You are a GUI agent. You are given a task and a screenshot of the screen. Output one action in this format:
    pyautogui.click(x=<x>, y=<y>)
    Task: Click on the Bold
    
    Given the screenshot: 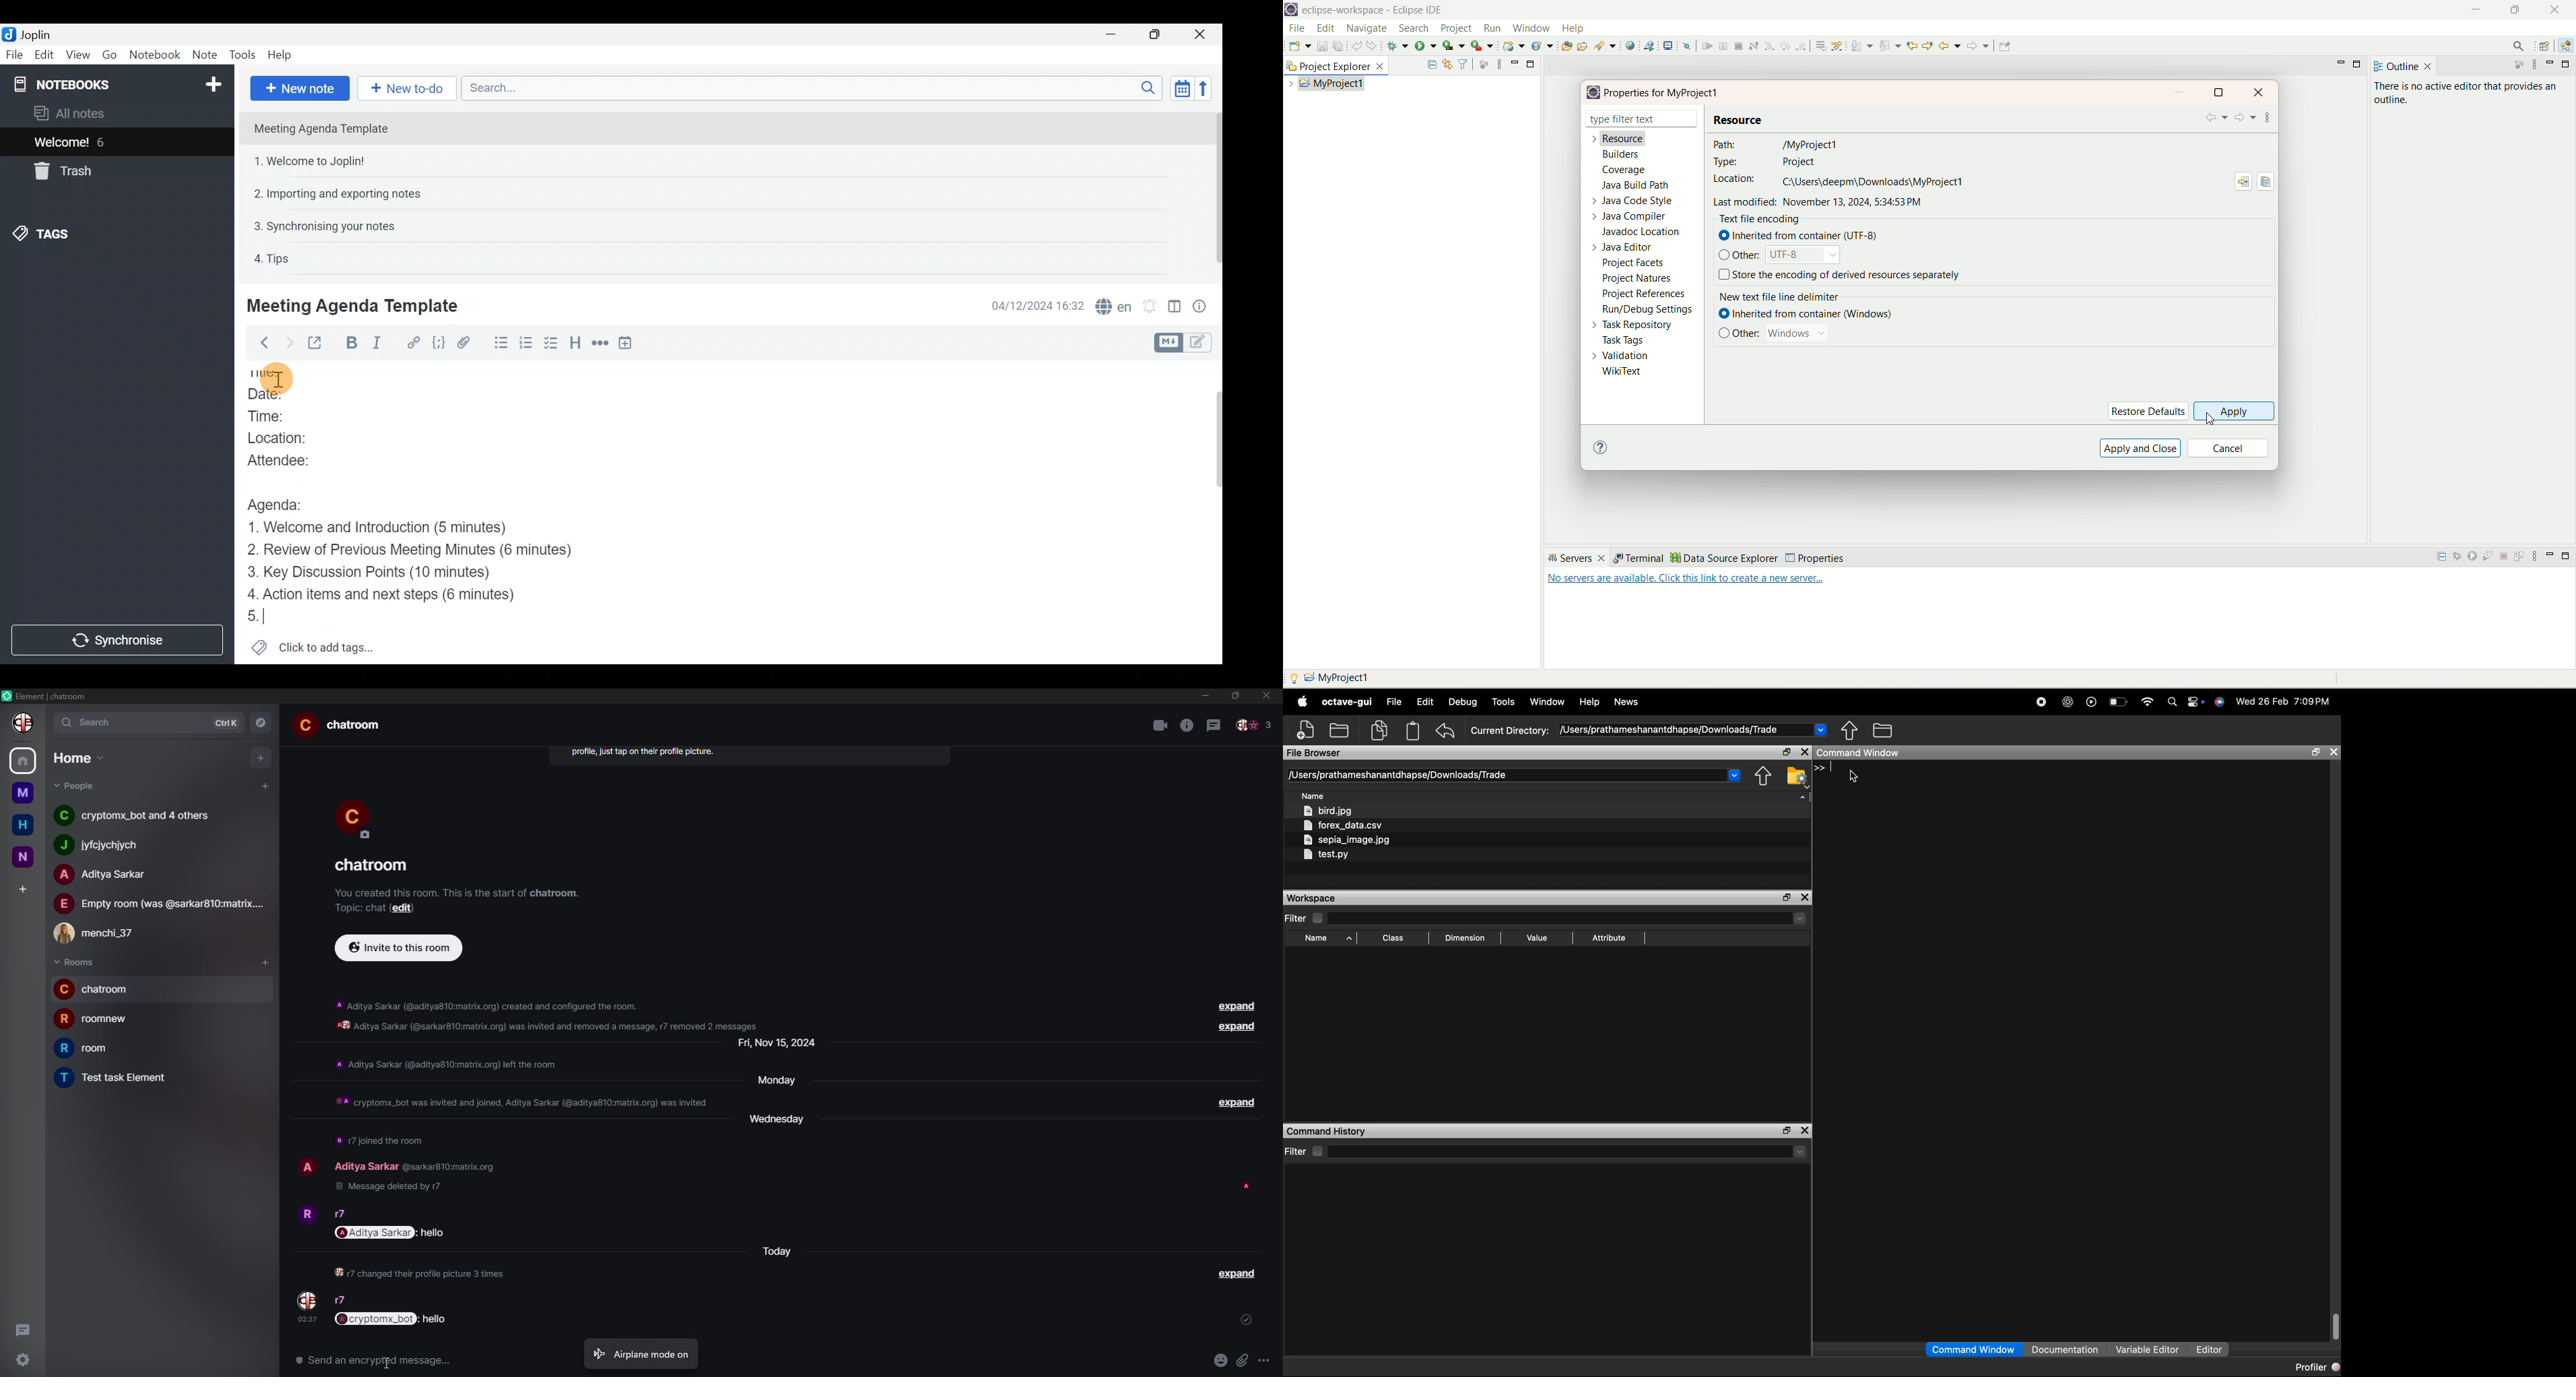 What is the action you would take?
    pyautogui.click(x=352, y=343)
    